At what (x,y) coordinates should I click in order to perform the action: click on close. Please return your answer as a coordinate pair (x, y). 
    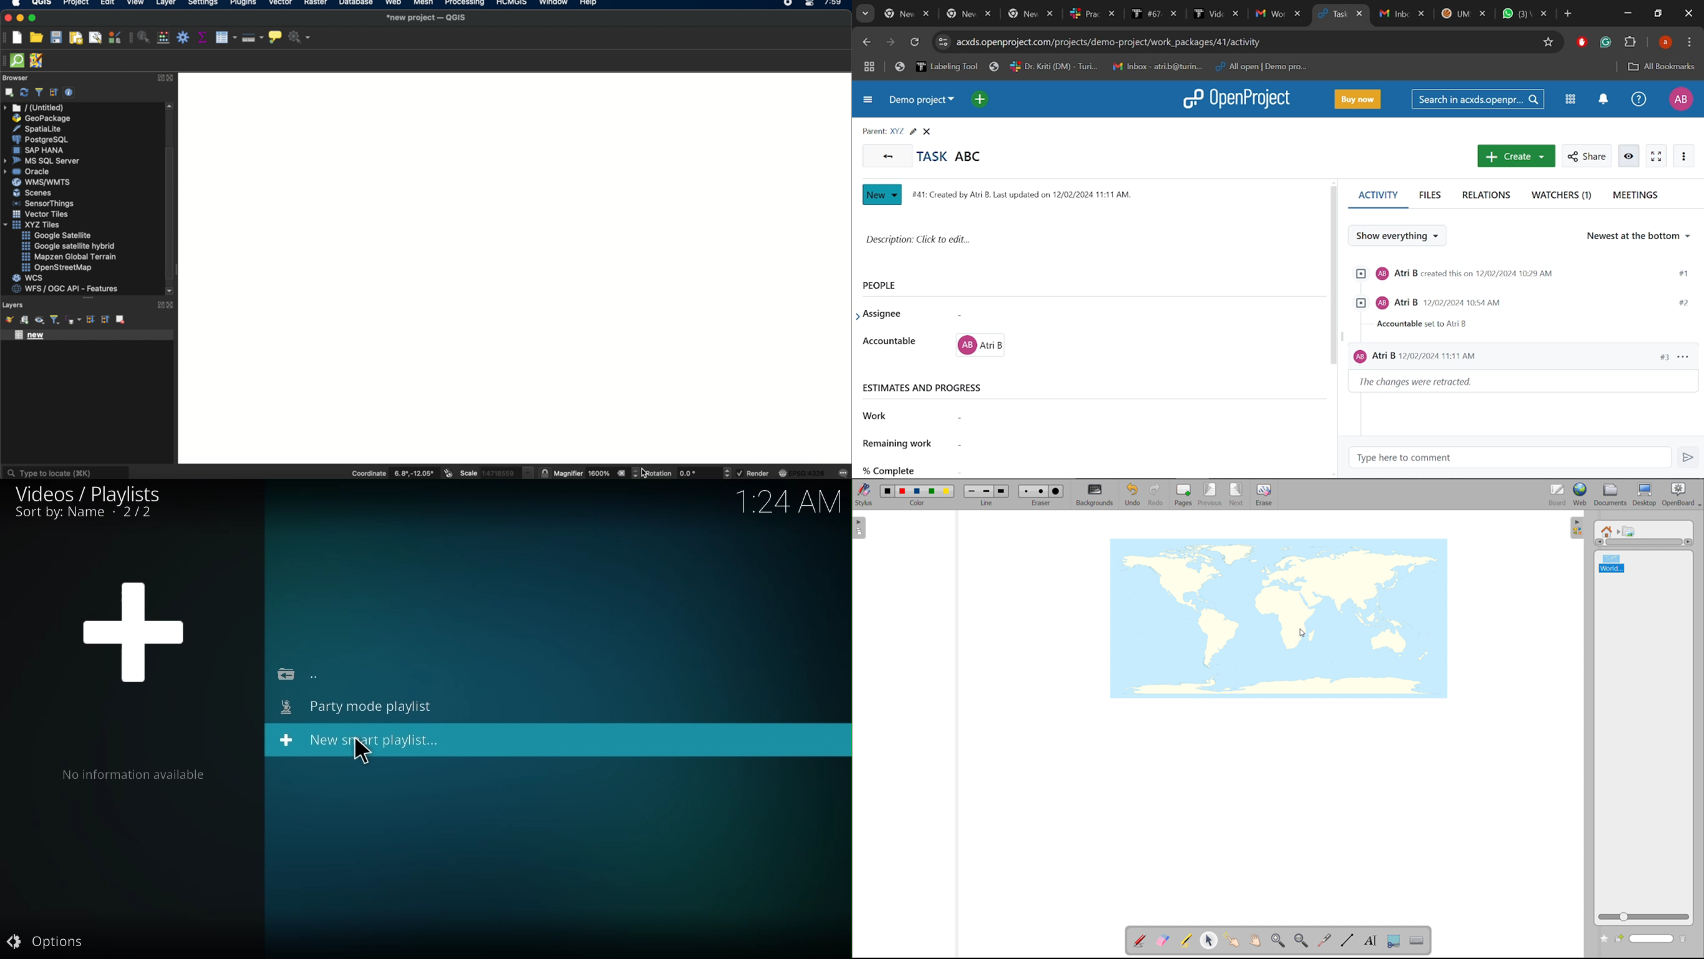
    Looking at the image, I should click on (8, 18).